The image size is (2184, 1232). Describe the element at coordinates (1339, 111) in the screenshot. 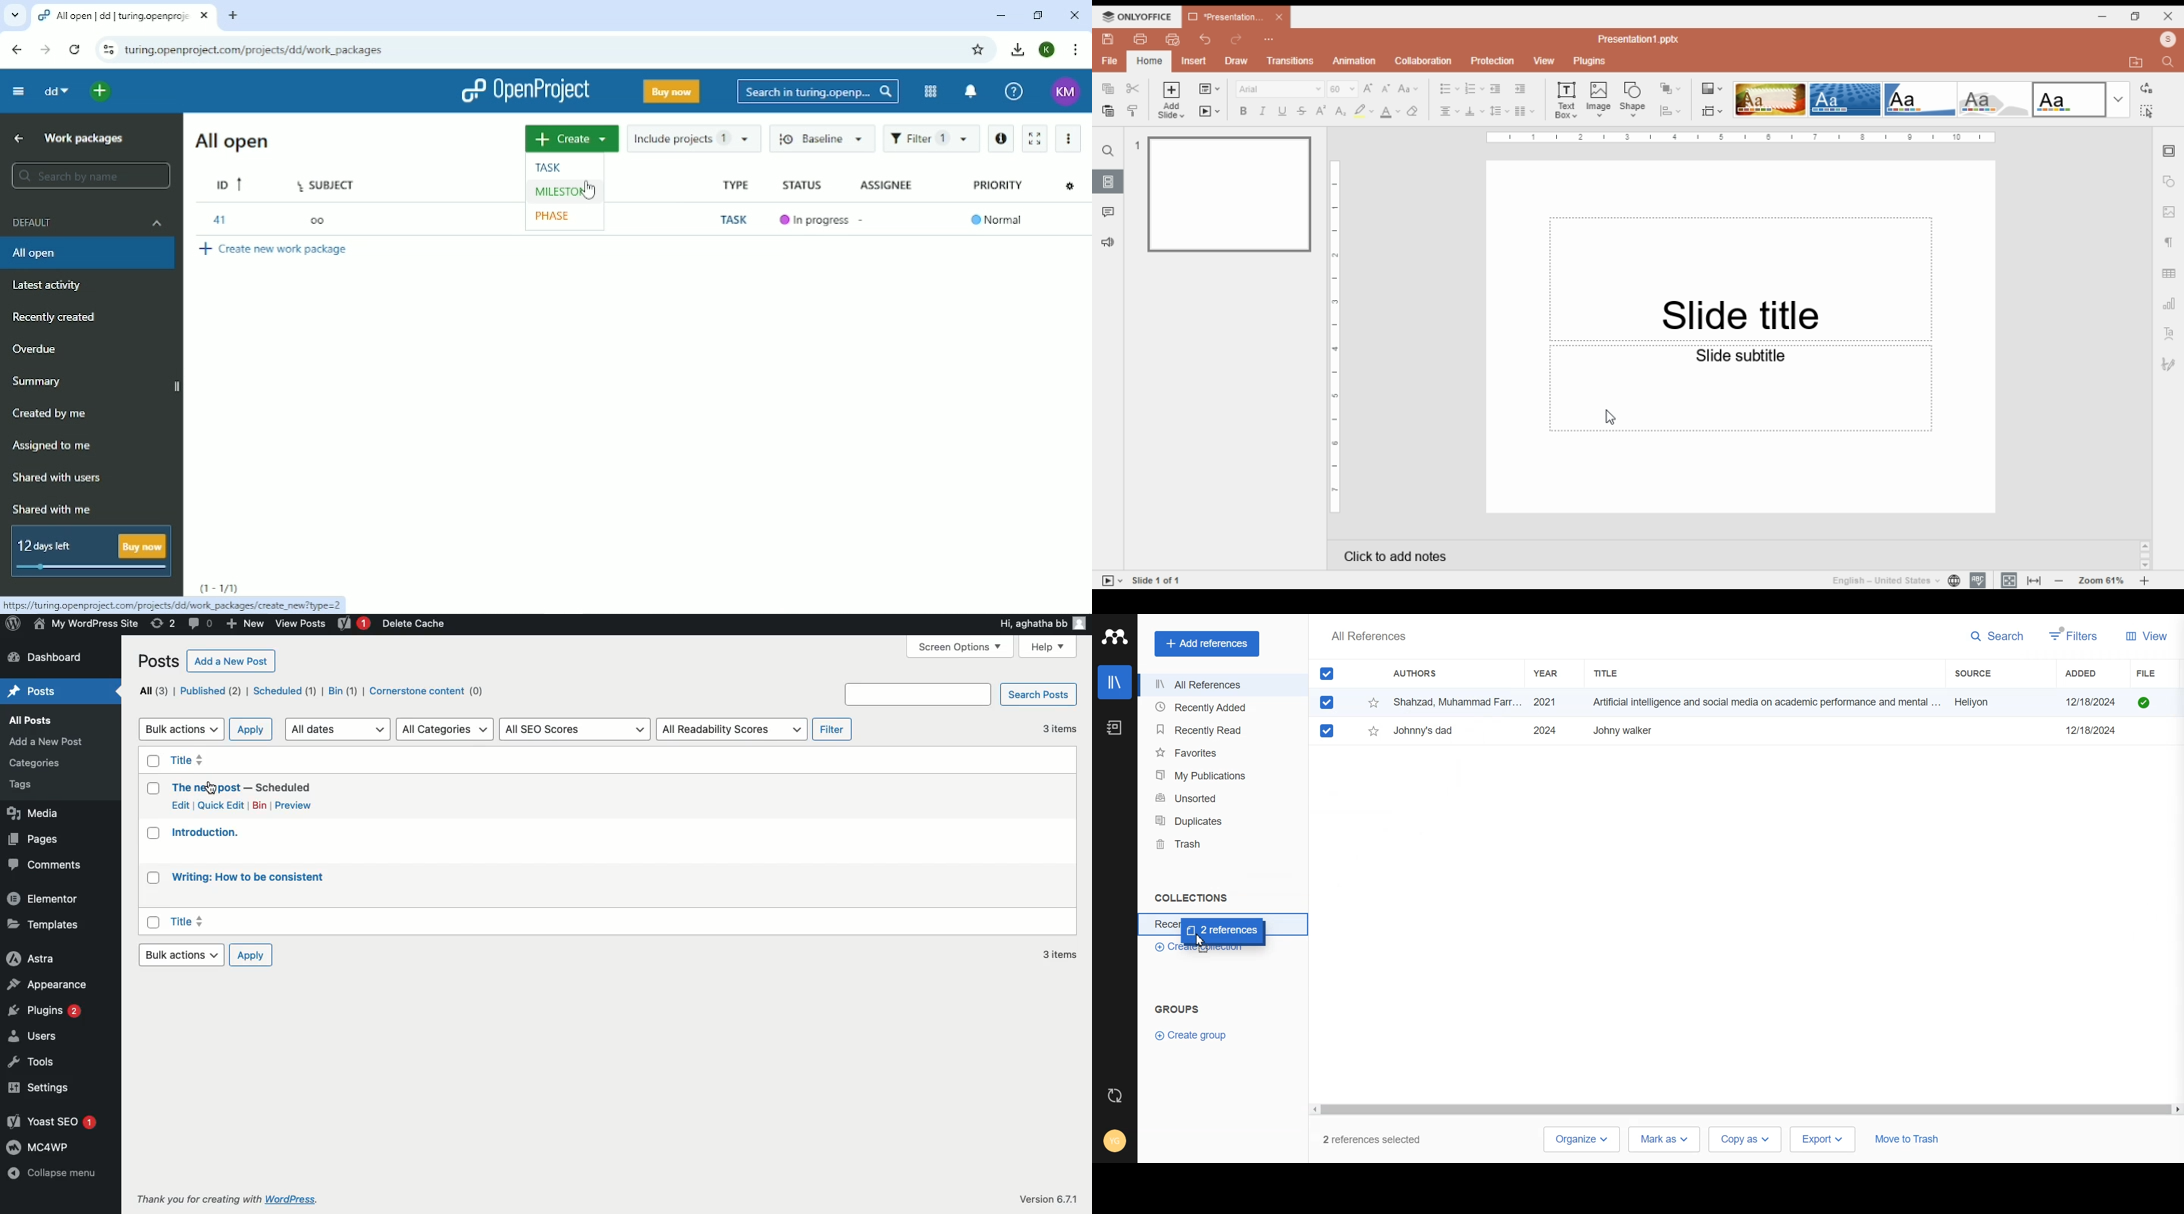

I see `subscript` at that location.